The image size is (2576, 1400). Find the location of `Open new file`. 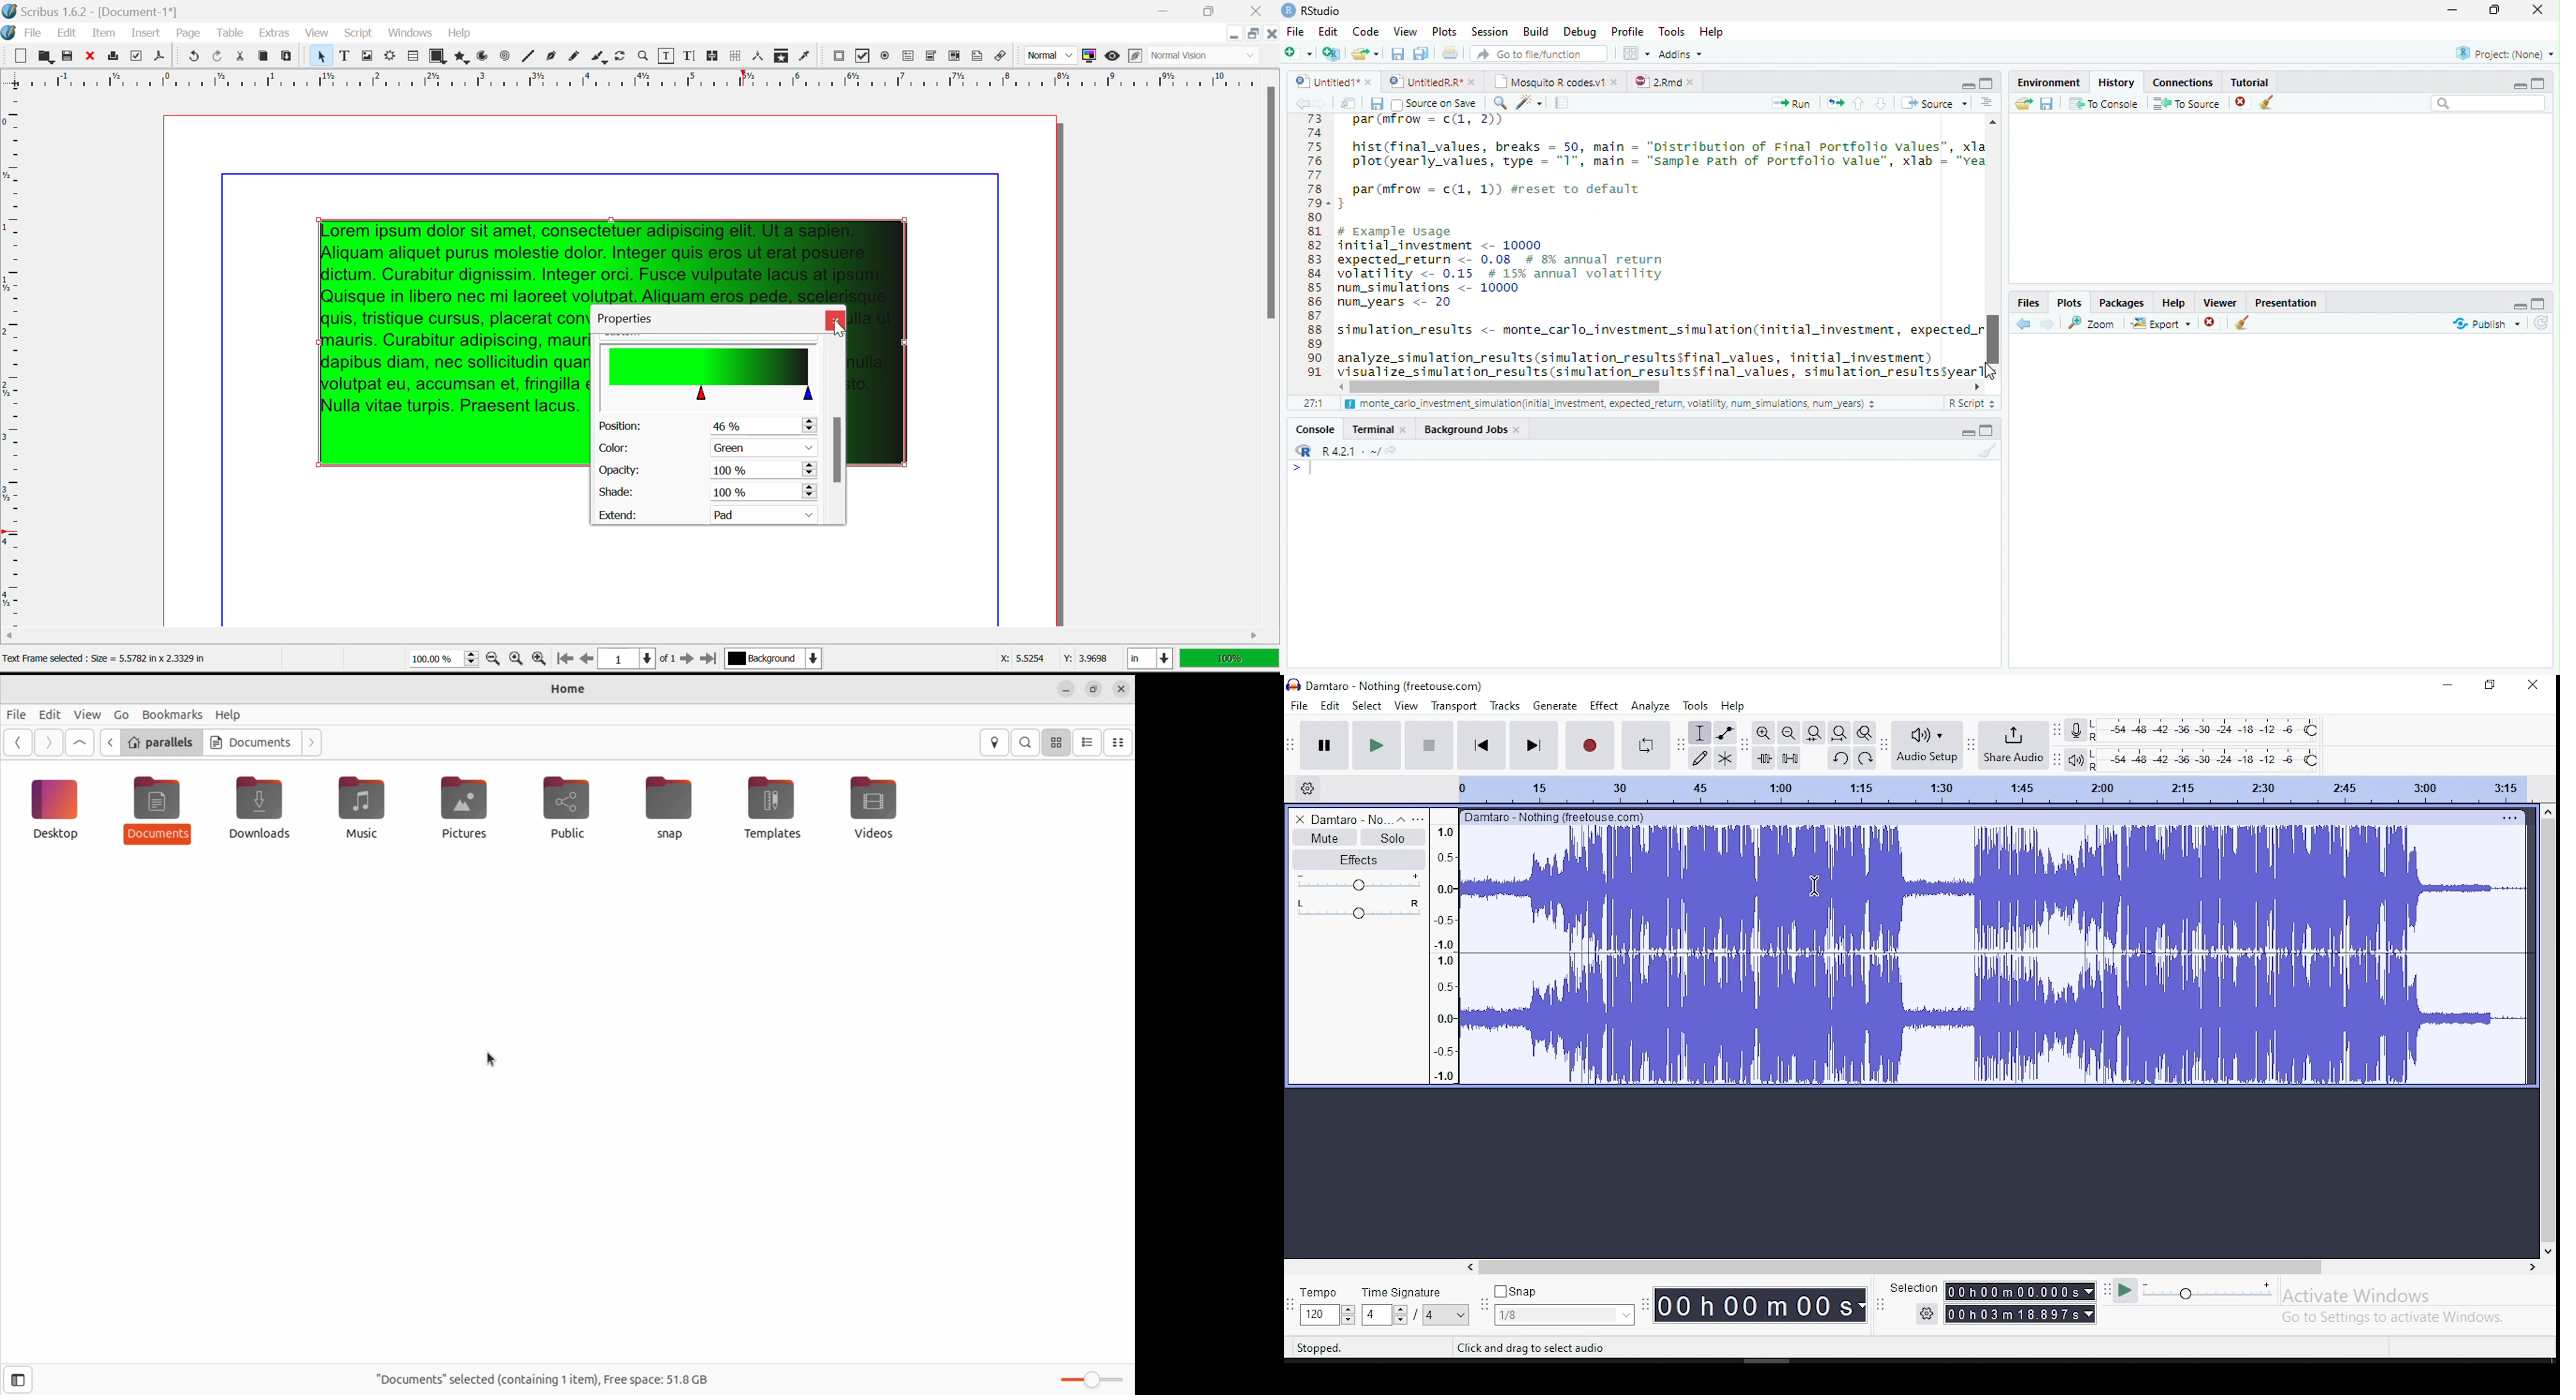

Open new file is located at coordinates (1298, 53).